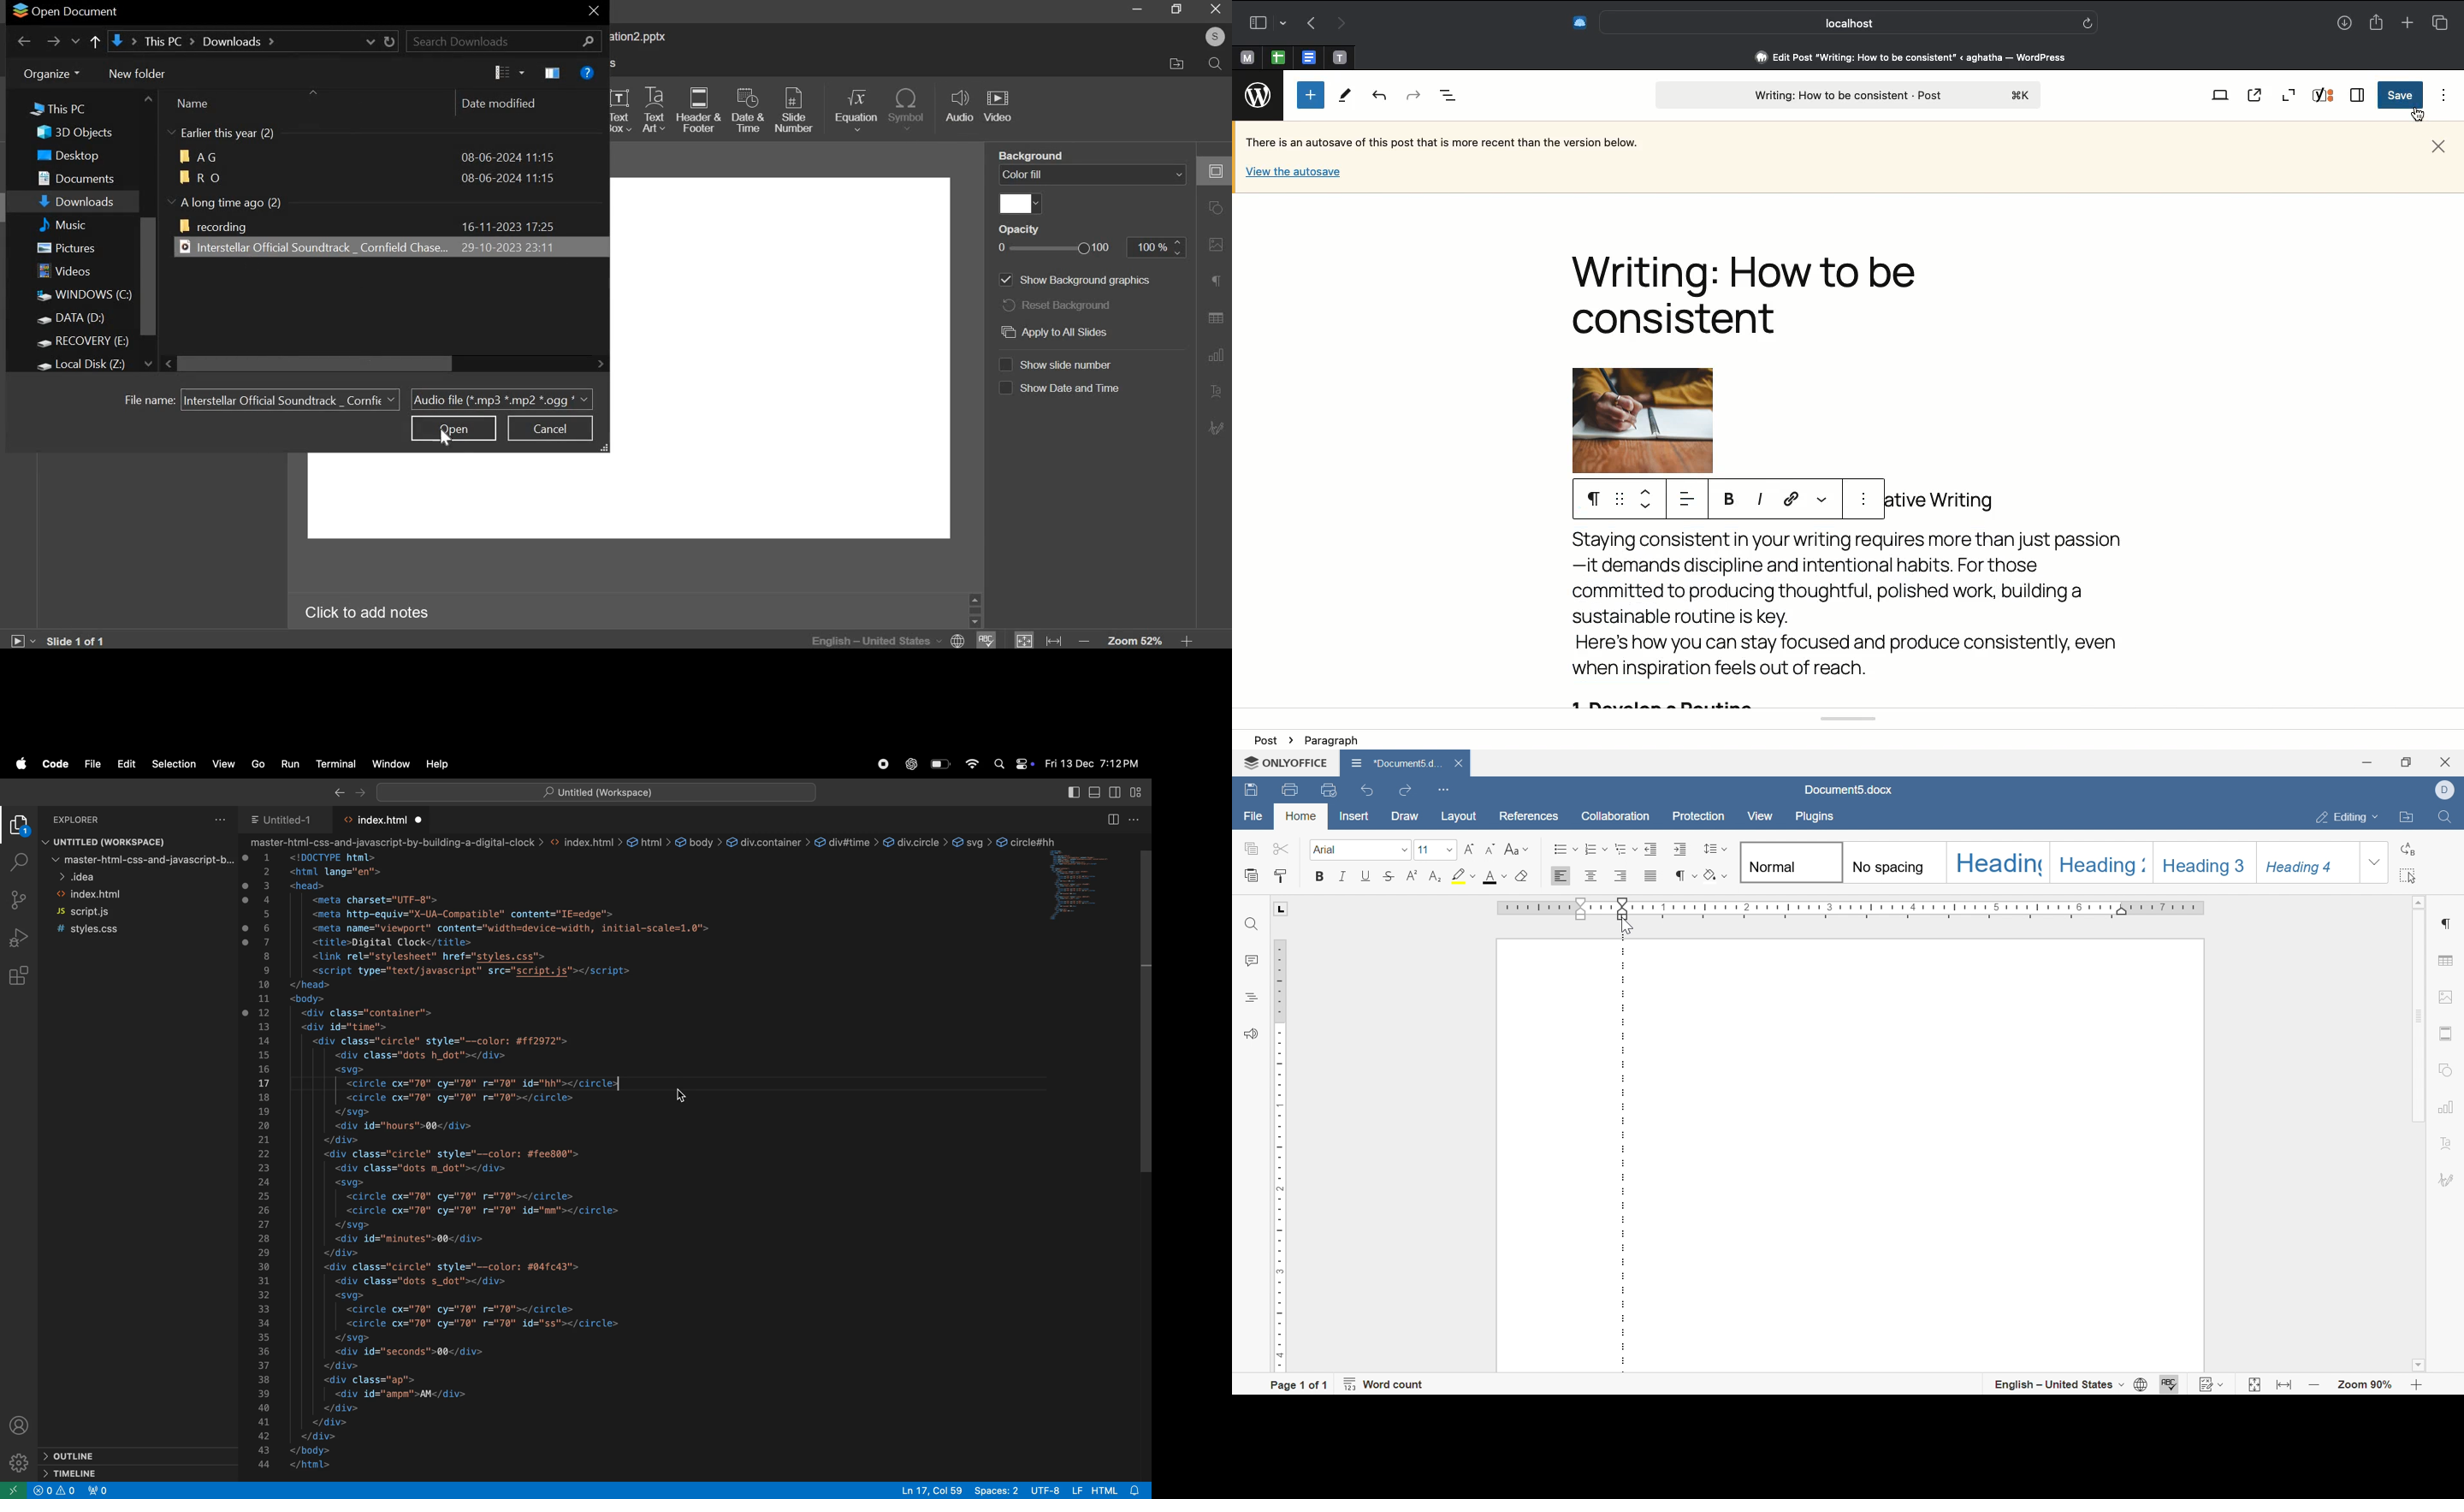  What do you see at coordinates (453, 428) in the screenshot?
I see `open` at bounding box center [453, 428].